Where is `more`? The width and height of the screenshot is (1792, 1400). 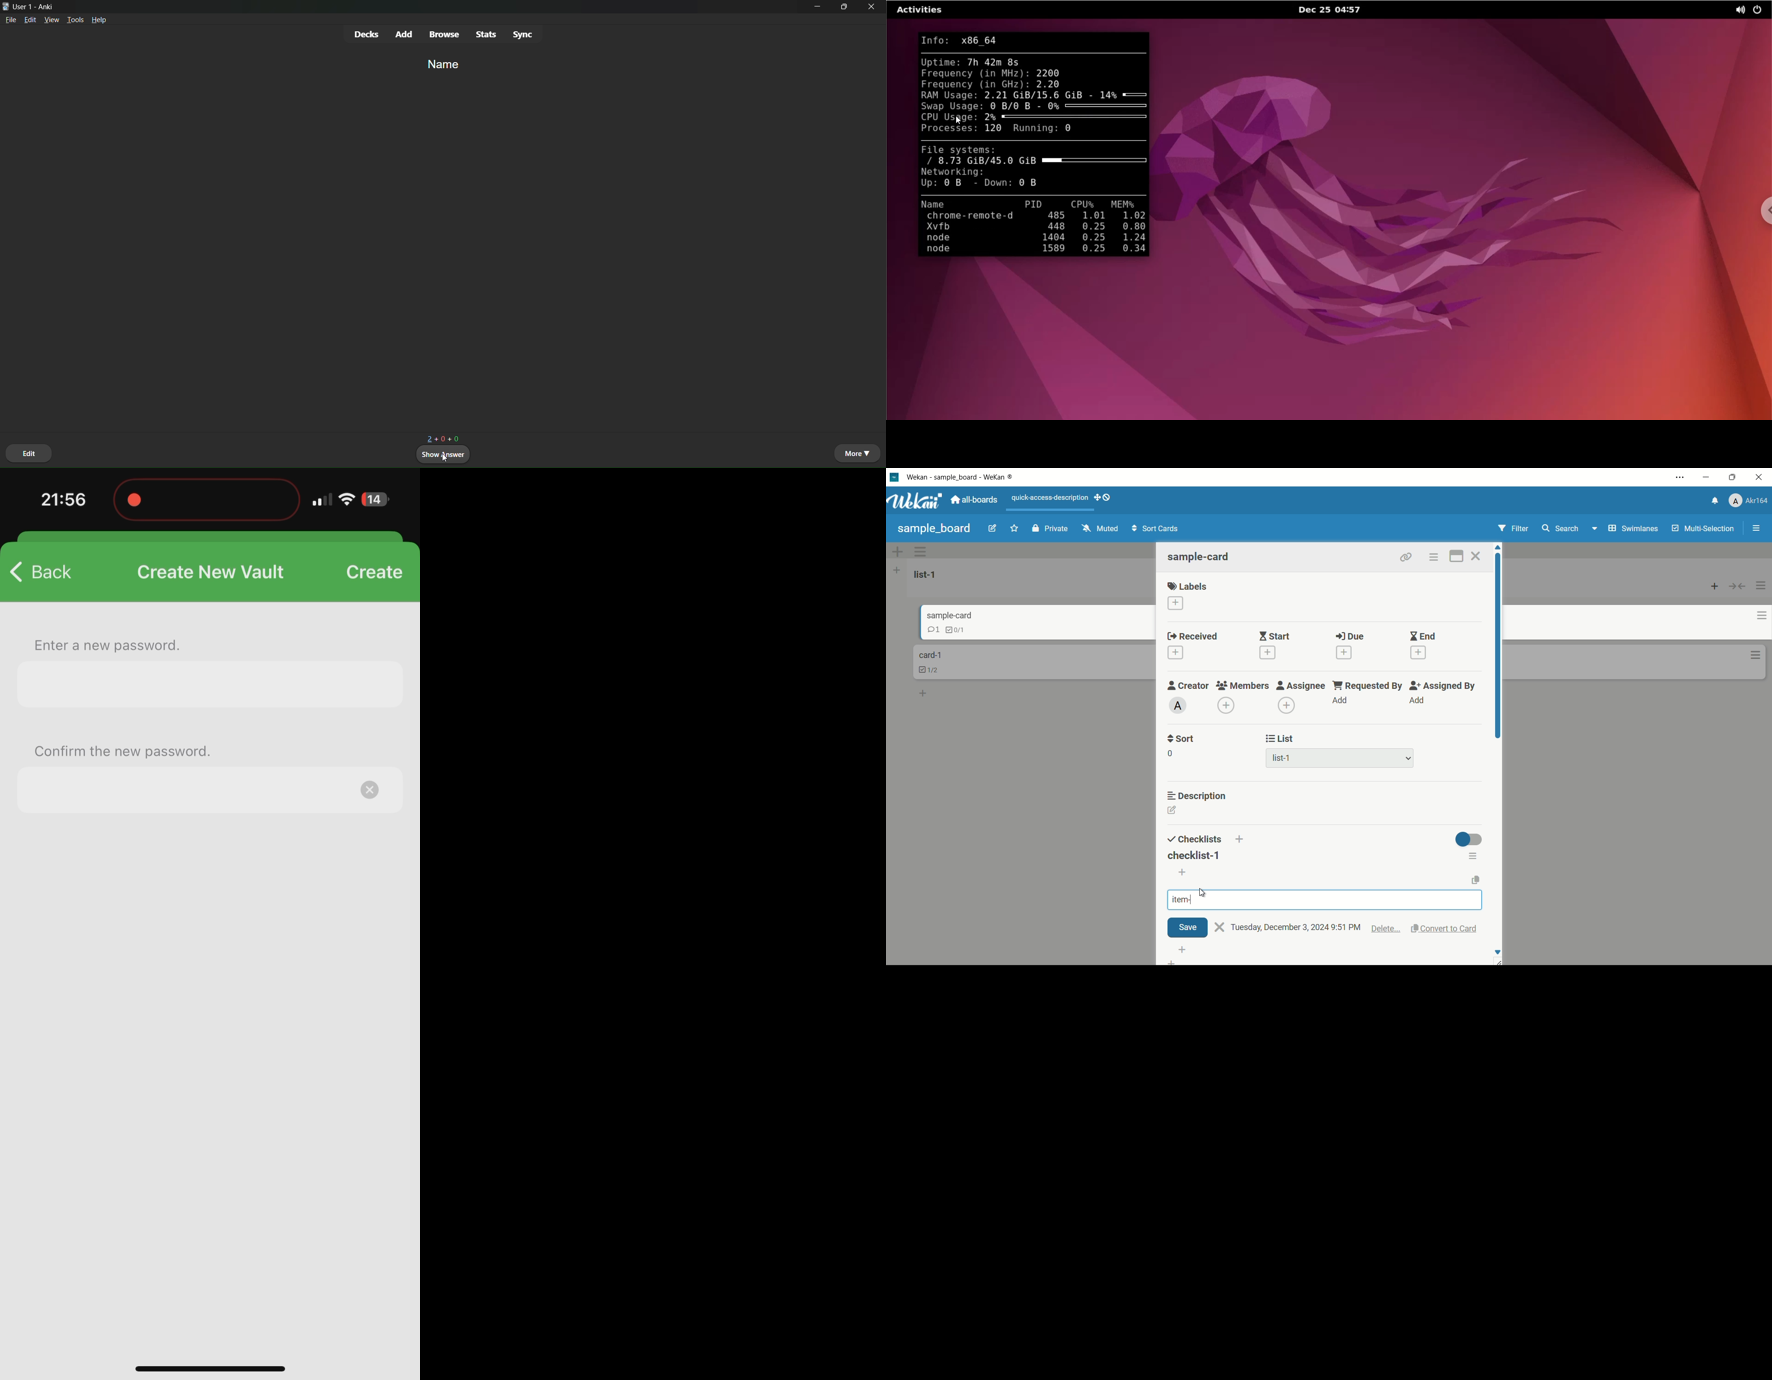 more is located at coordinates (856, 454).